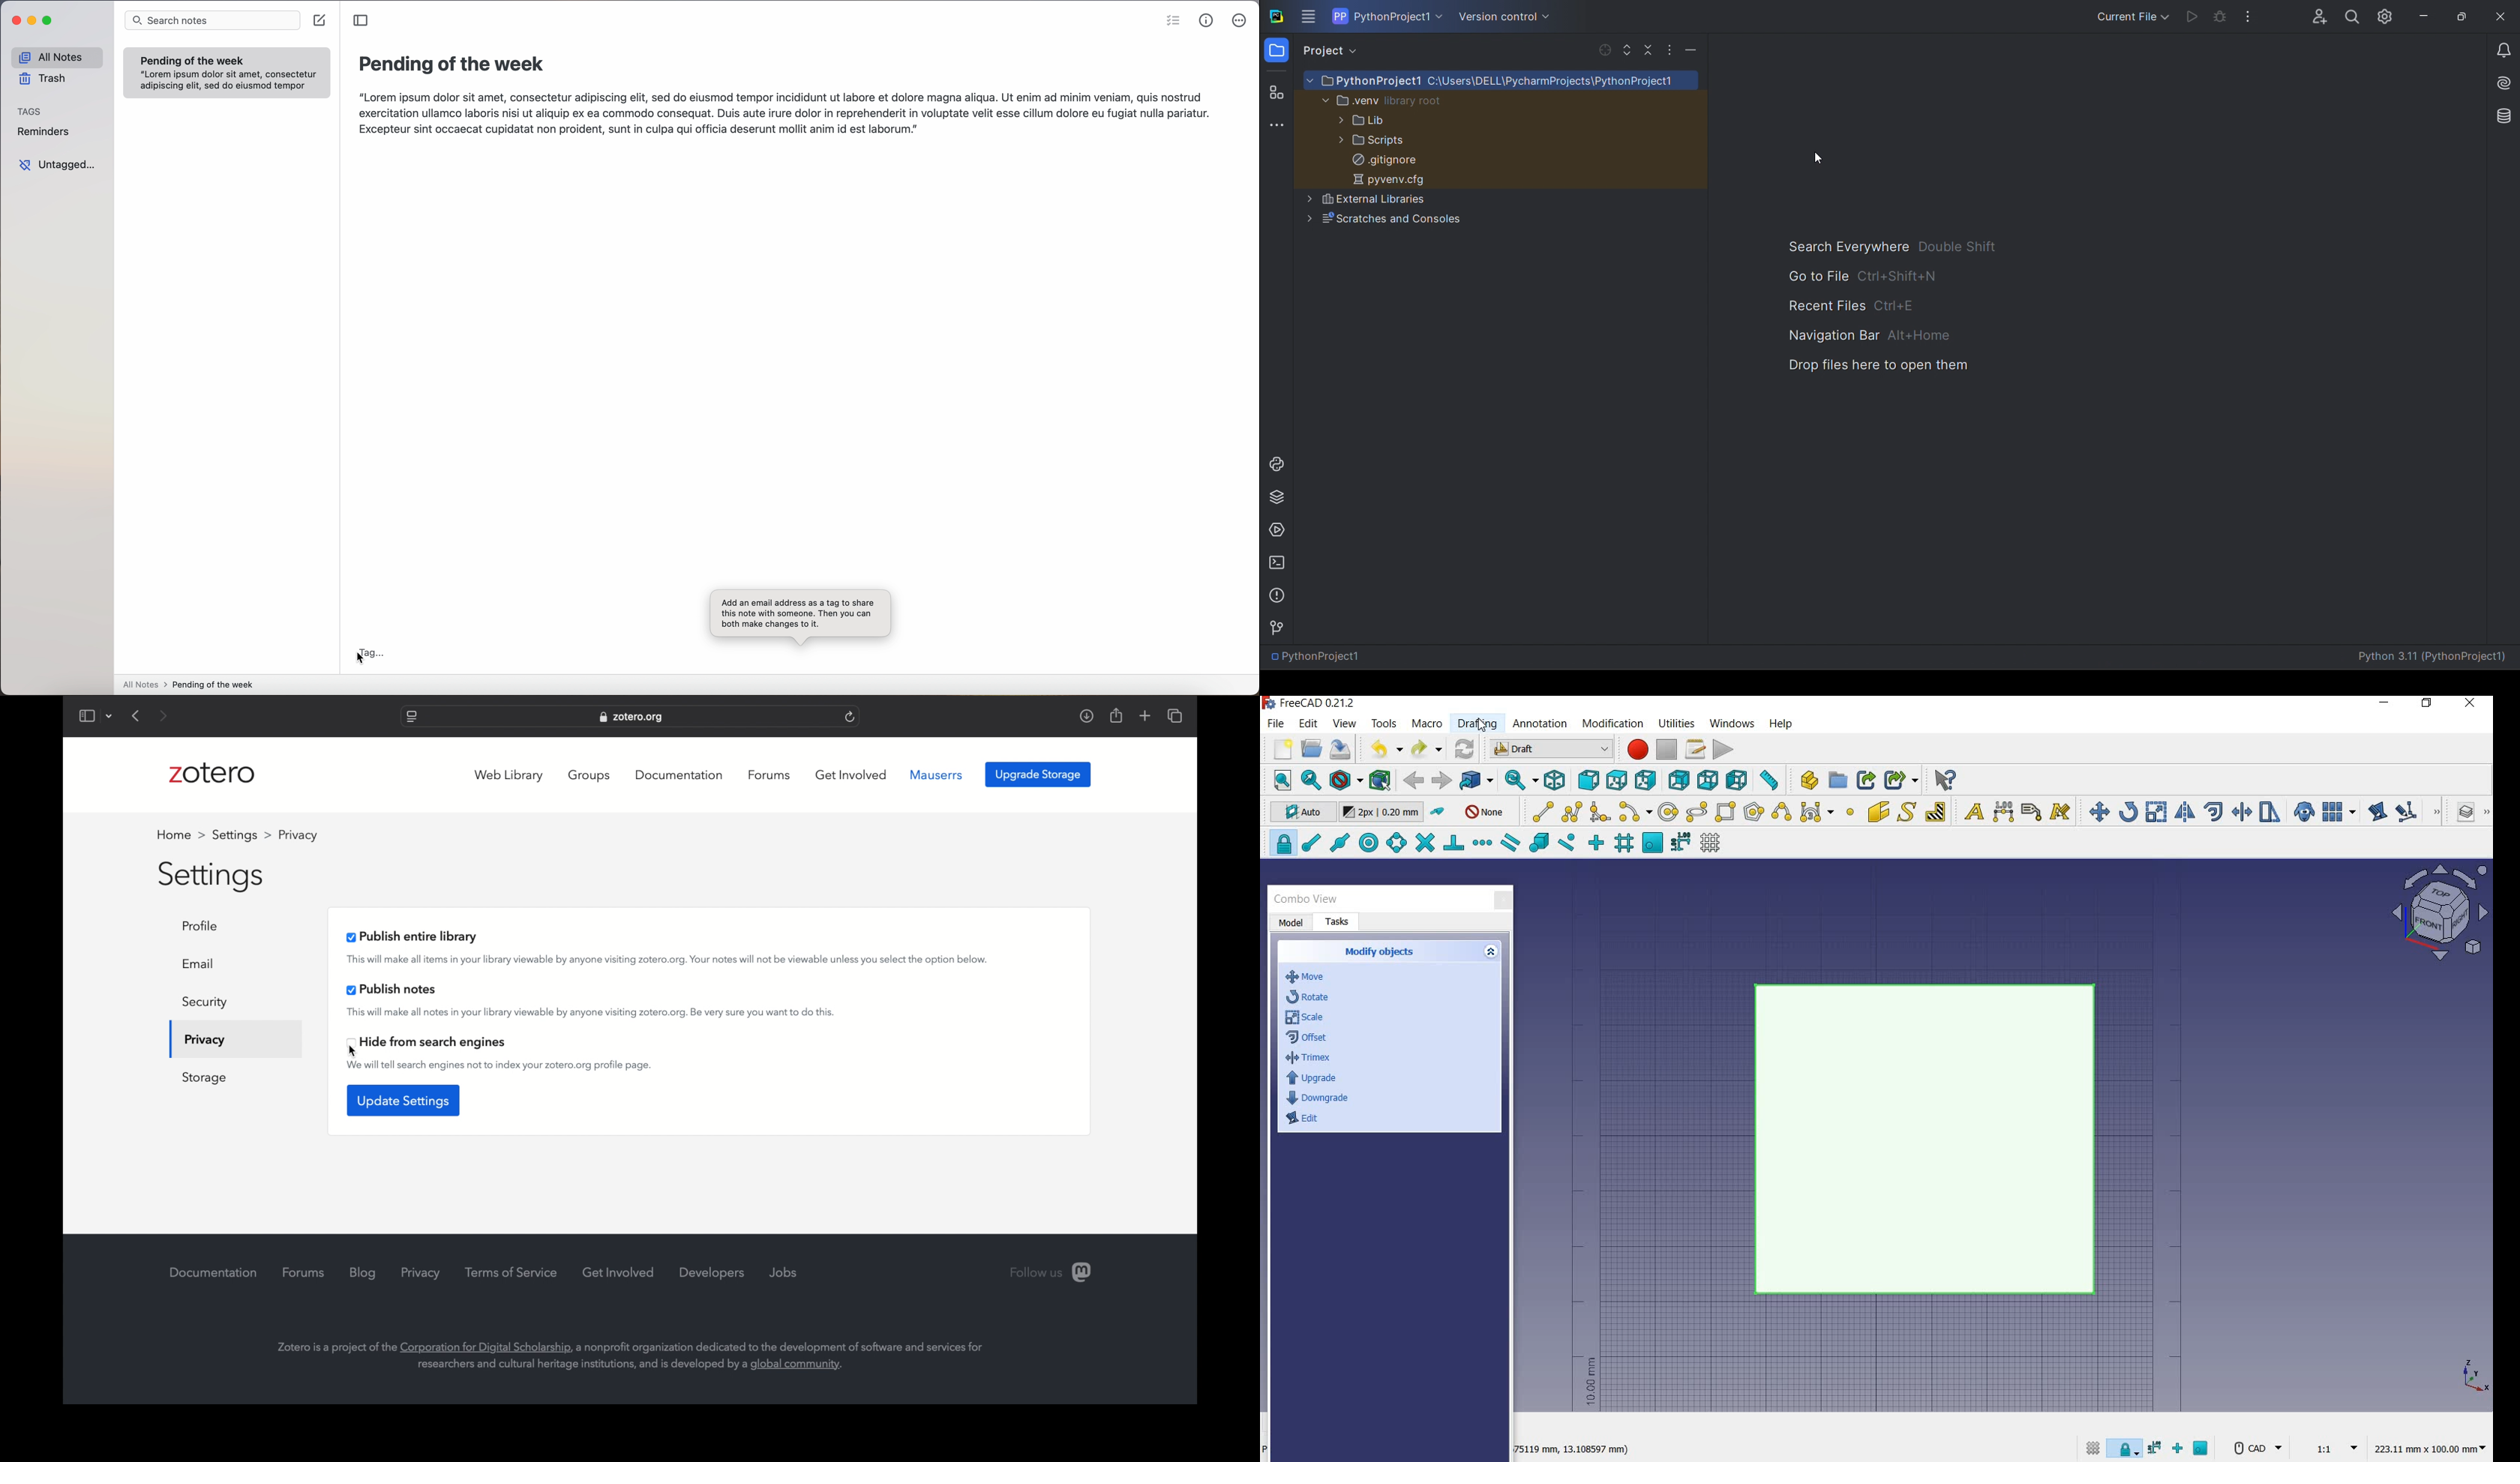 The image size is (2520, 1484). I want to click on untagged, so click(59, 166).